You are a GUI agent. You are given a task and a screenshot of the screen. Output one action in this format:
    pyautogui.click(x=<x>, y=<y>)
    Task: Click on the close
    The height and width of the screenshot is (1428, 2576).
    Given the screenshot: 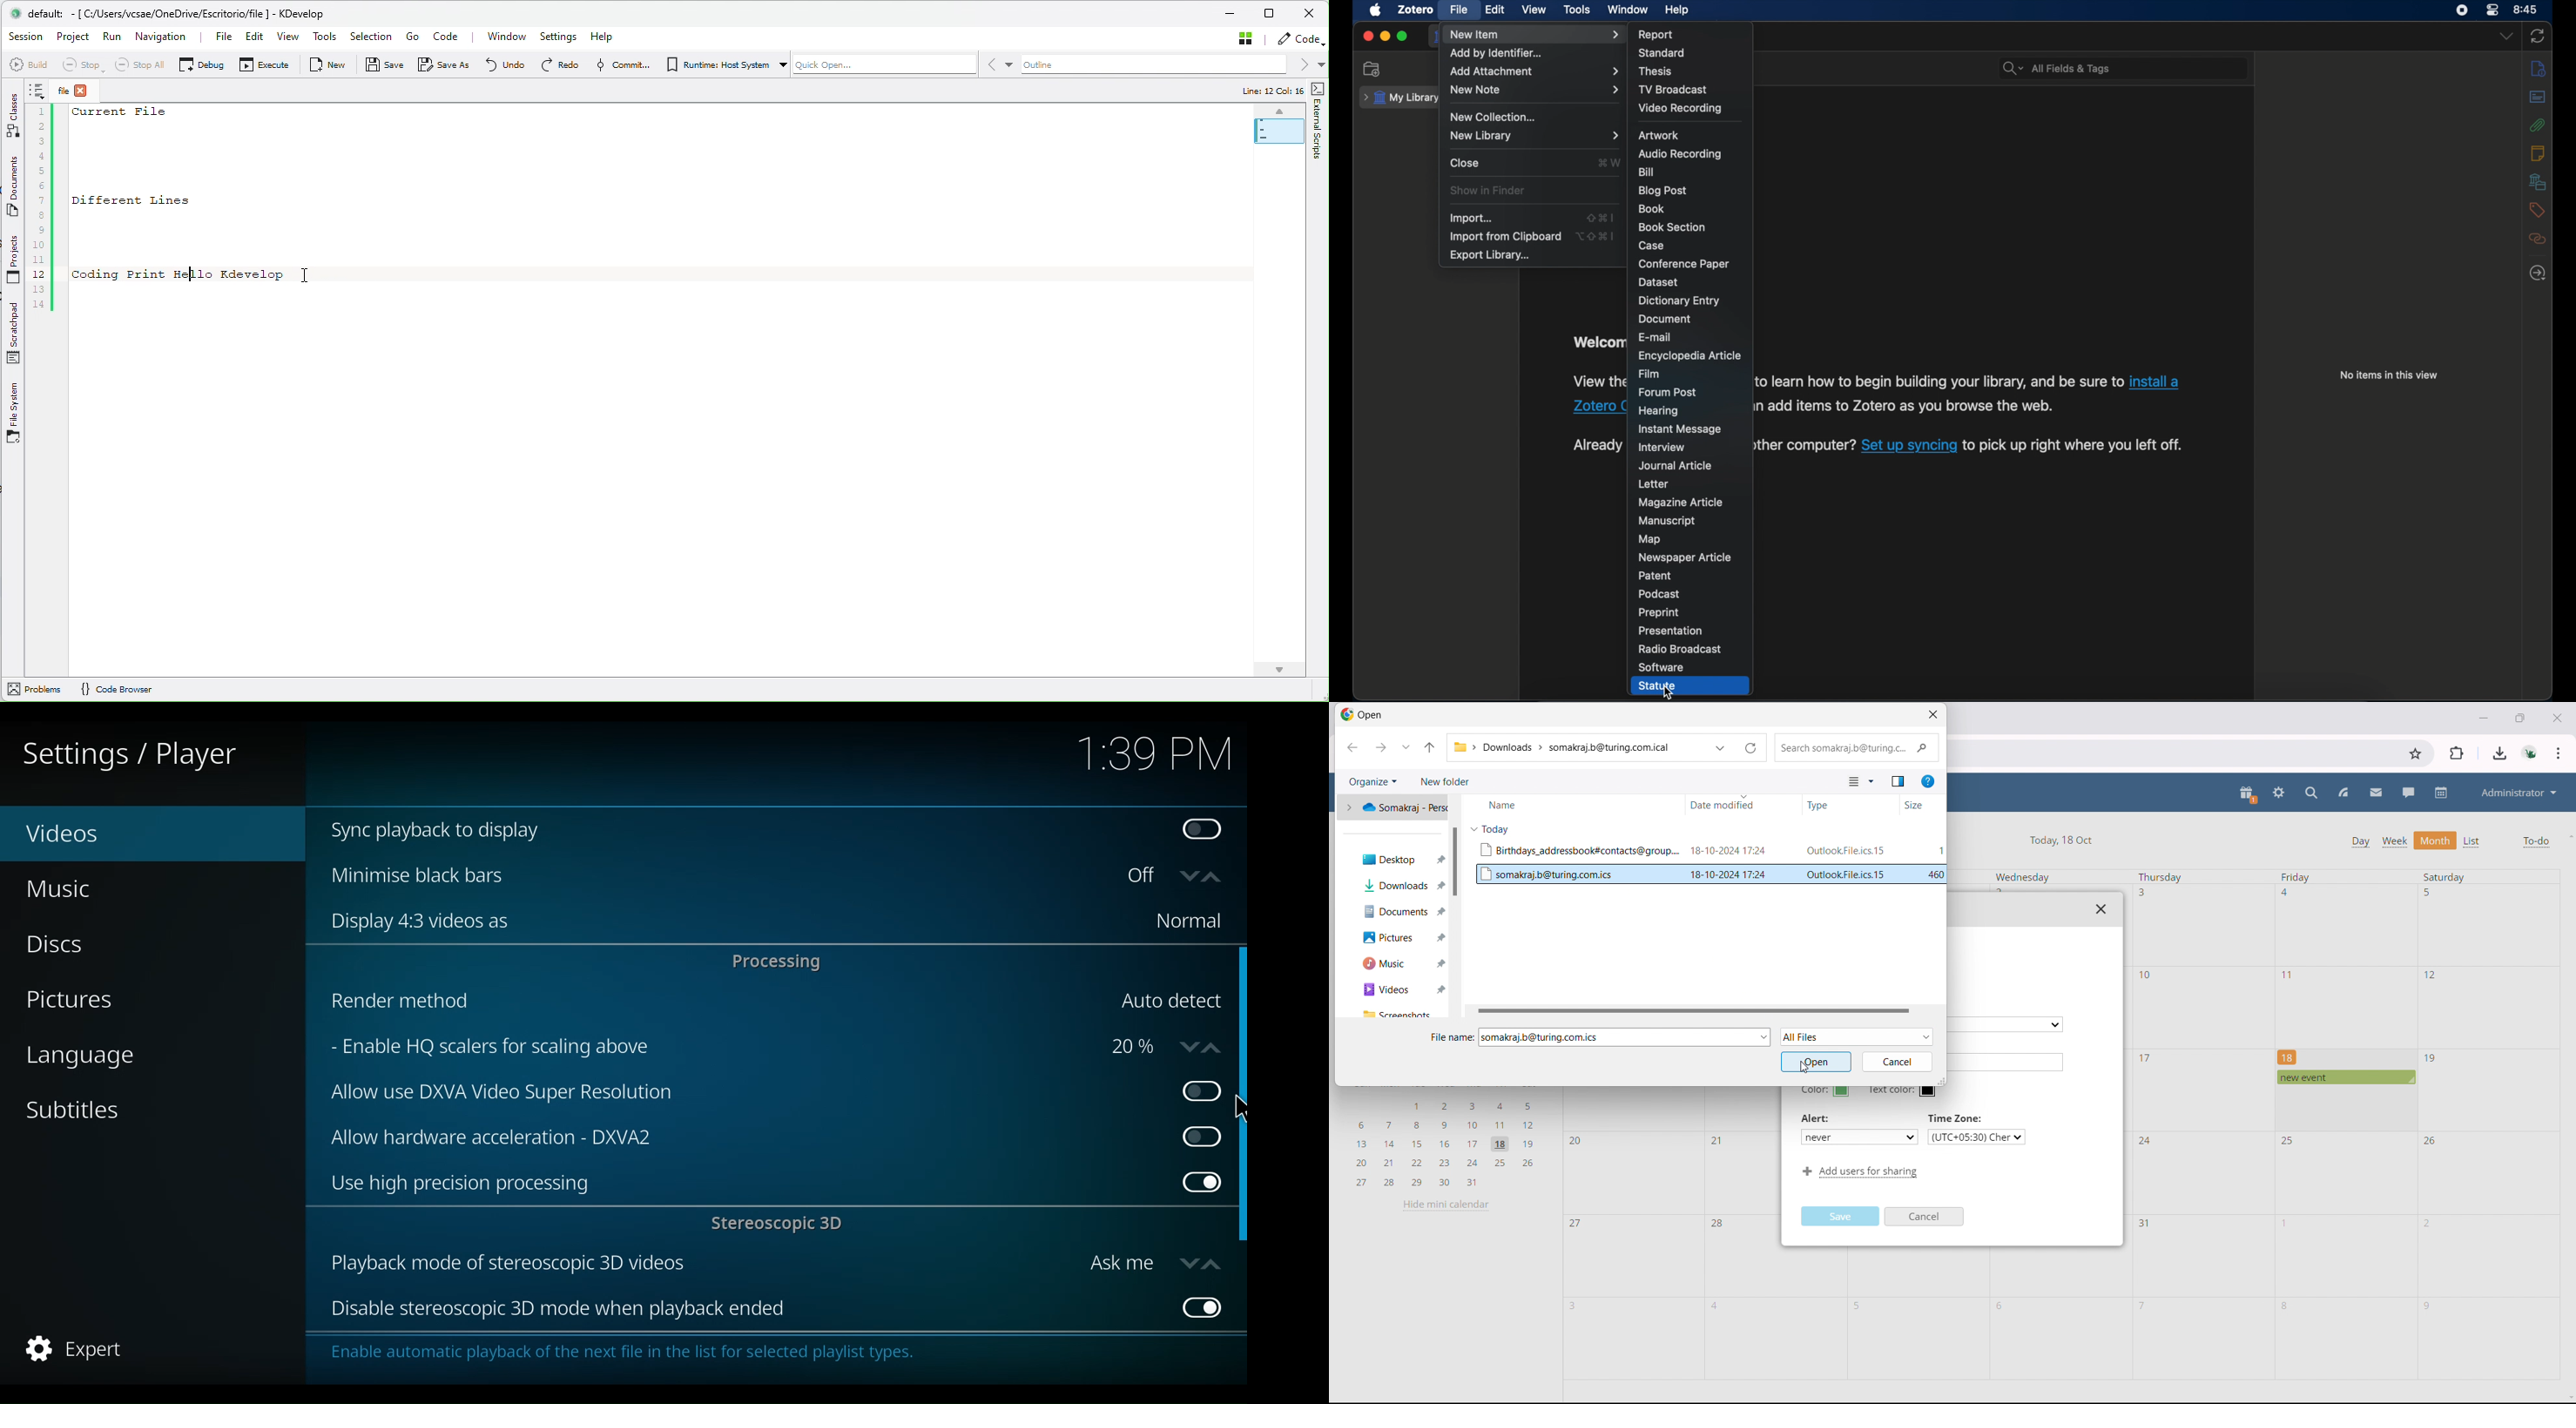 What is the action you would take?
    pyautogui.click(x=1465, y=163)
    